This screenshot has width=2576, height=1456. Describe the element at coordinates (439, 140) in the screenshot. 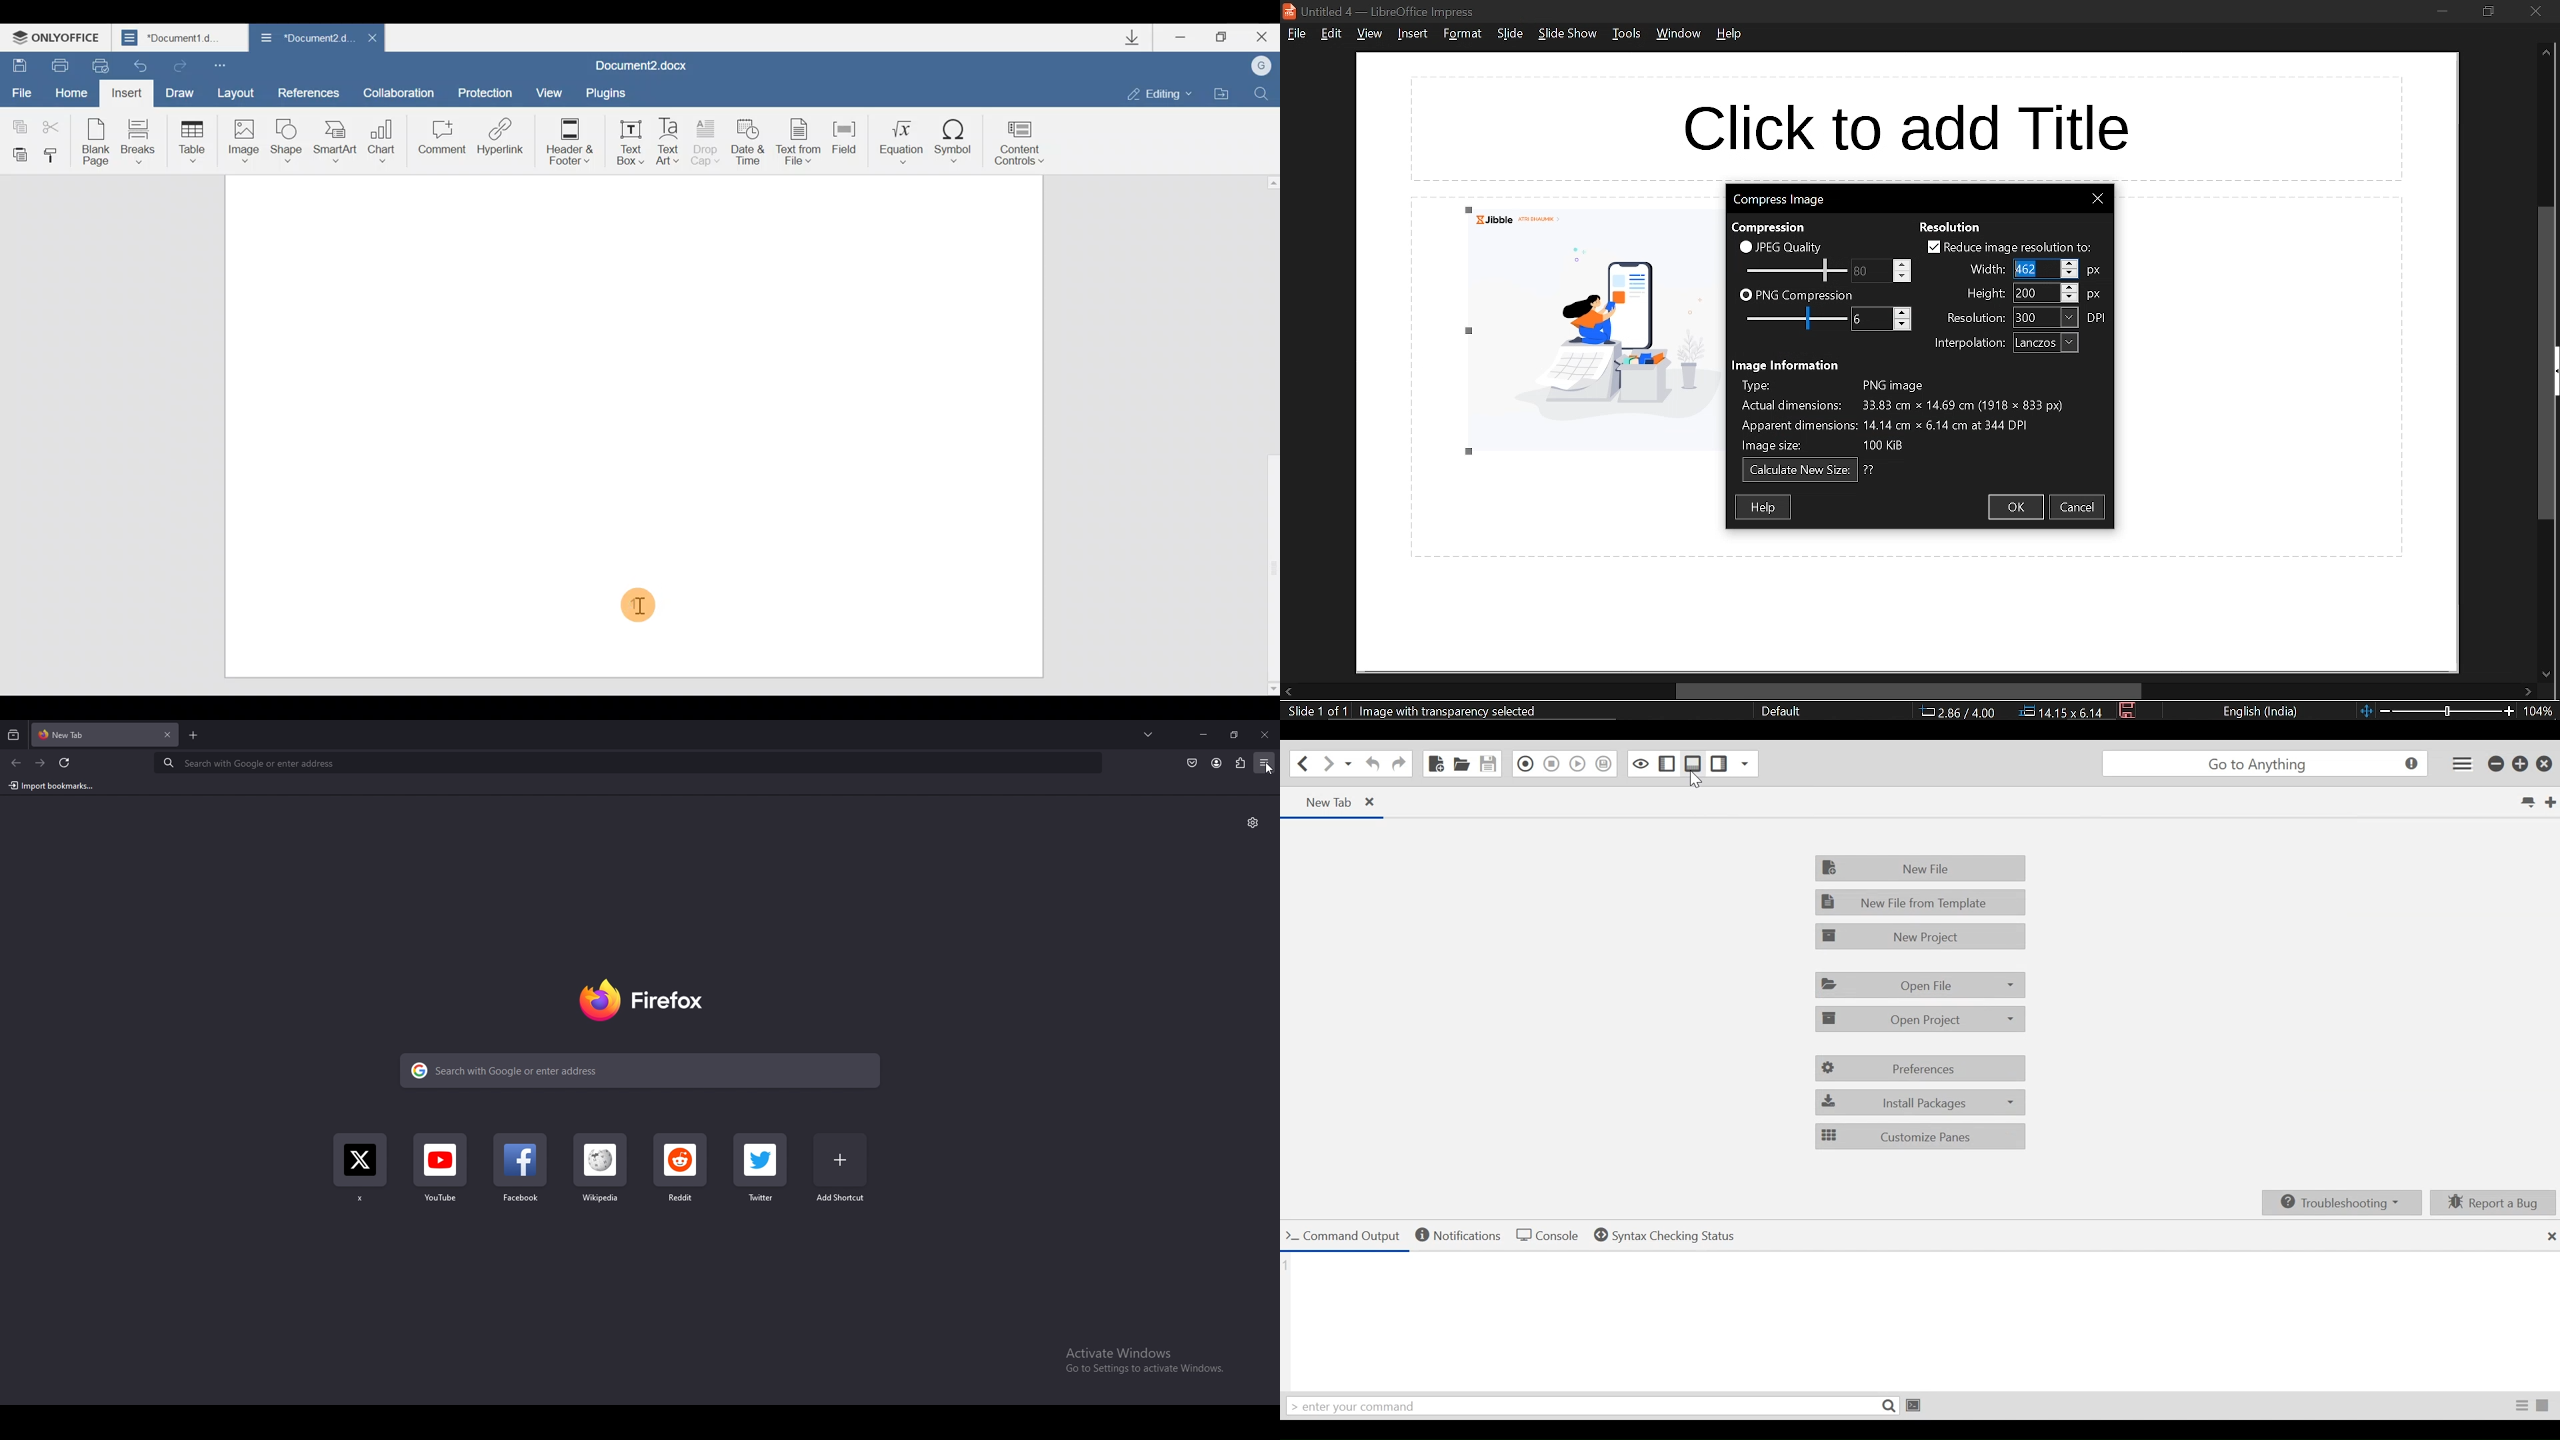

I see `Comment` at that location.